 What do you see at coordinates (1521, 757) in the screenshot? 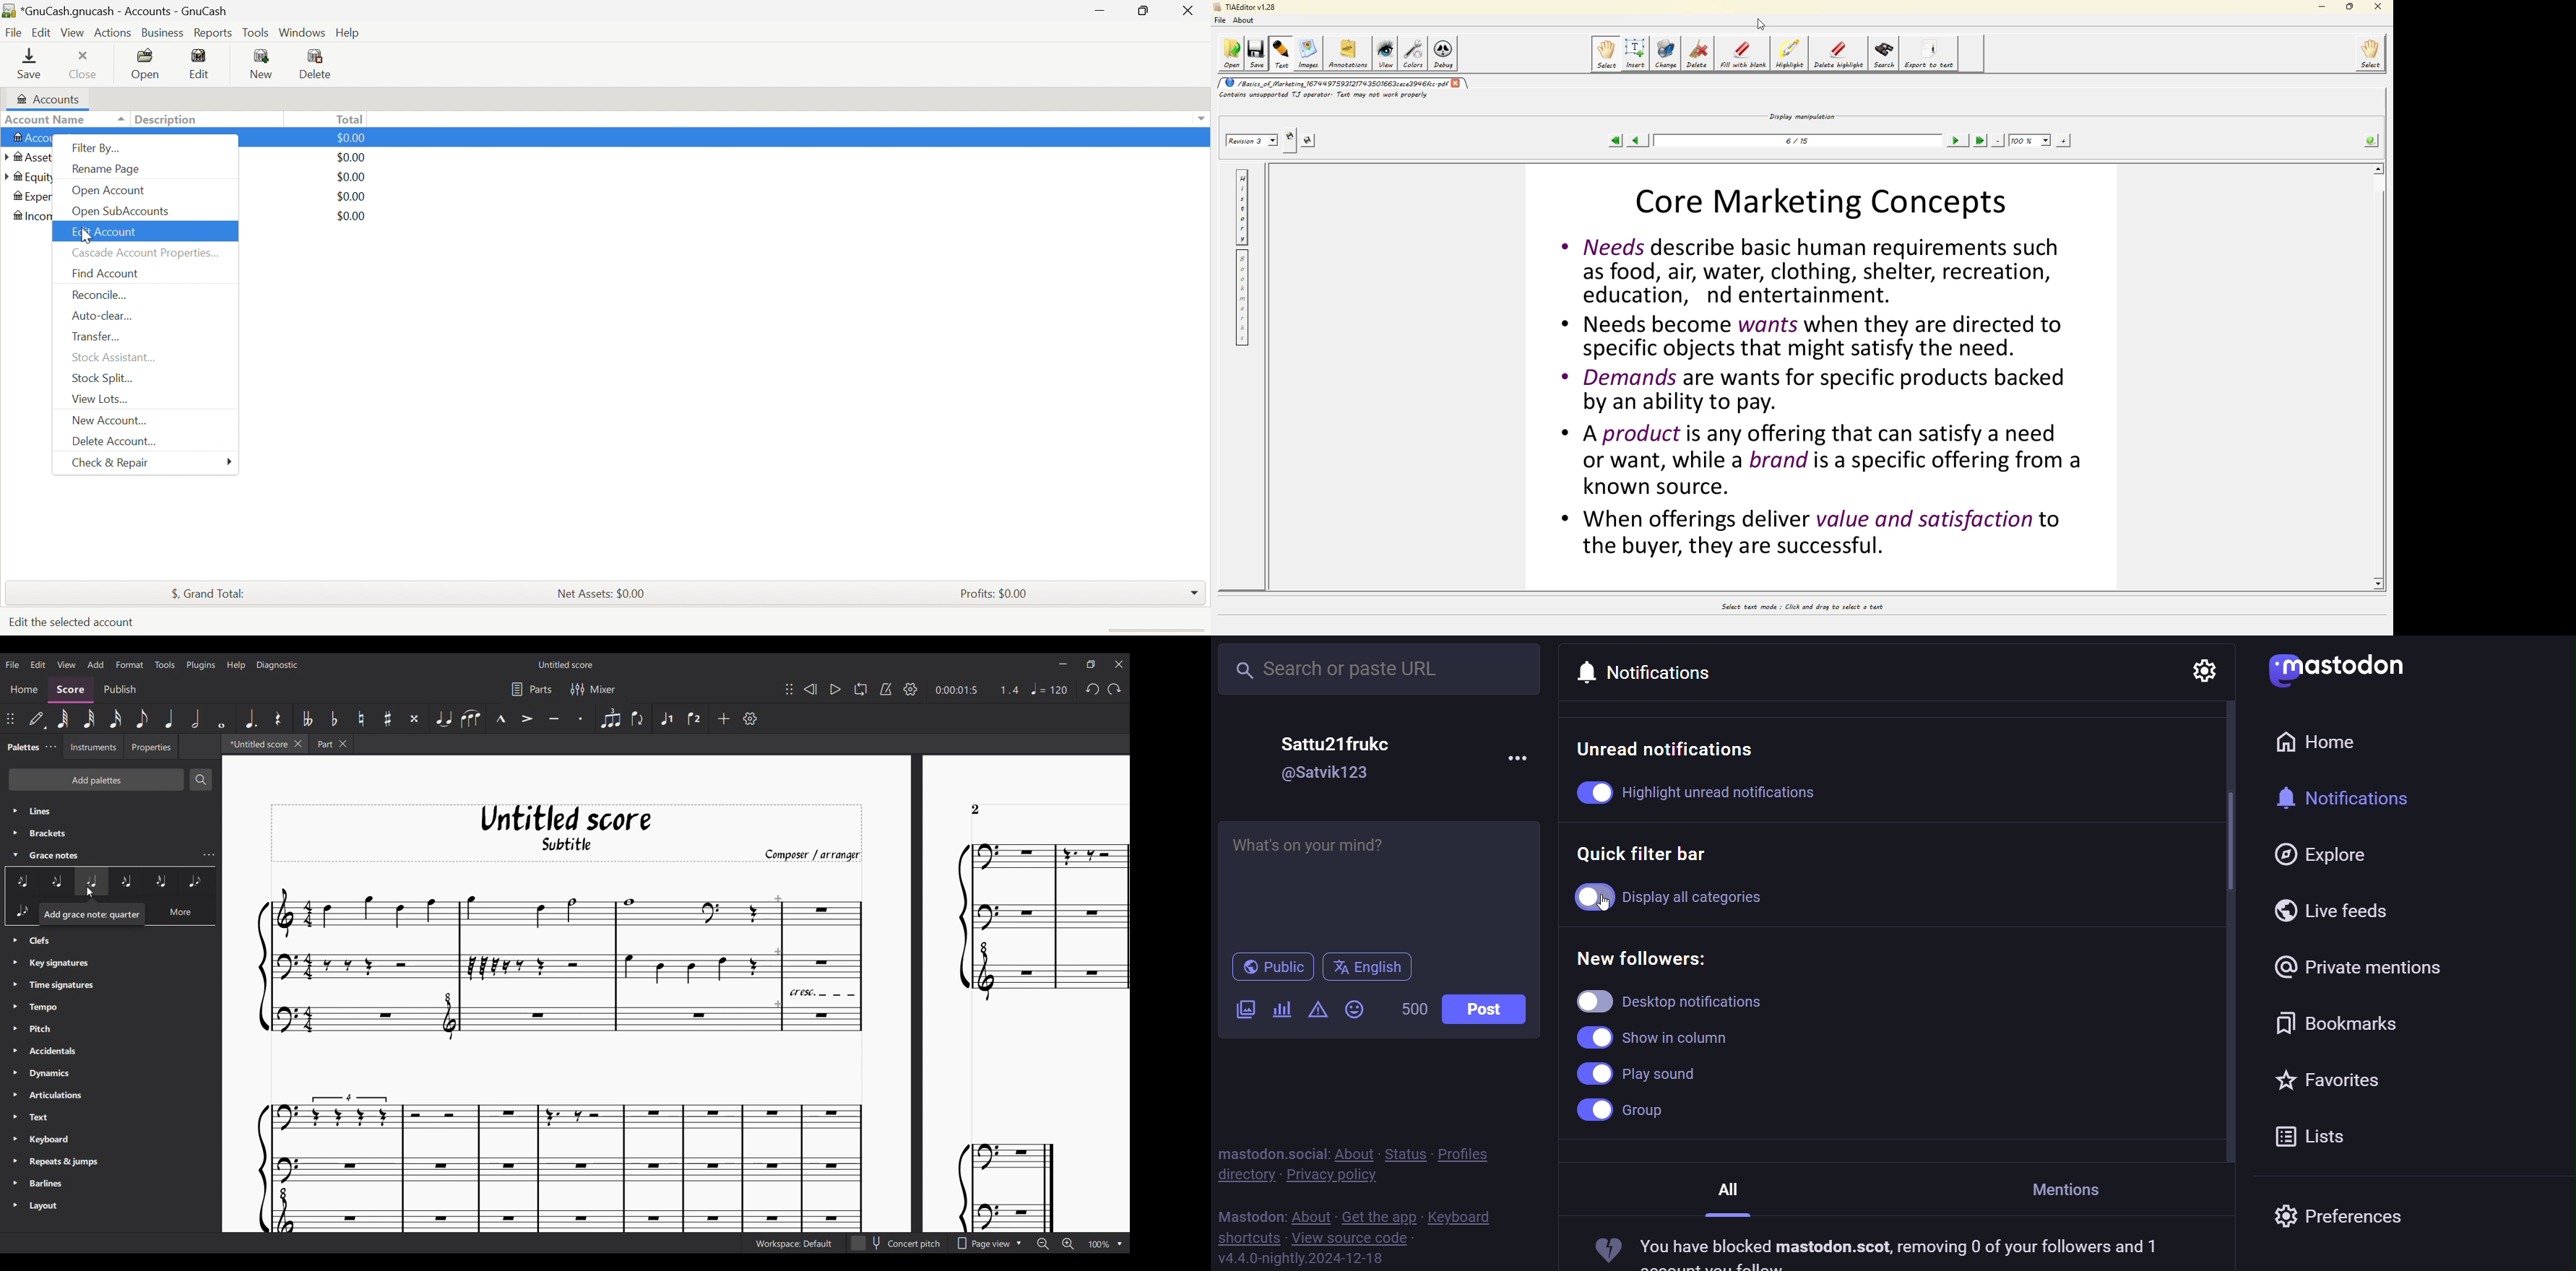
I see `more` at bounding box center [1521, 757].